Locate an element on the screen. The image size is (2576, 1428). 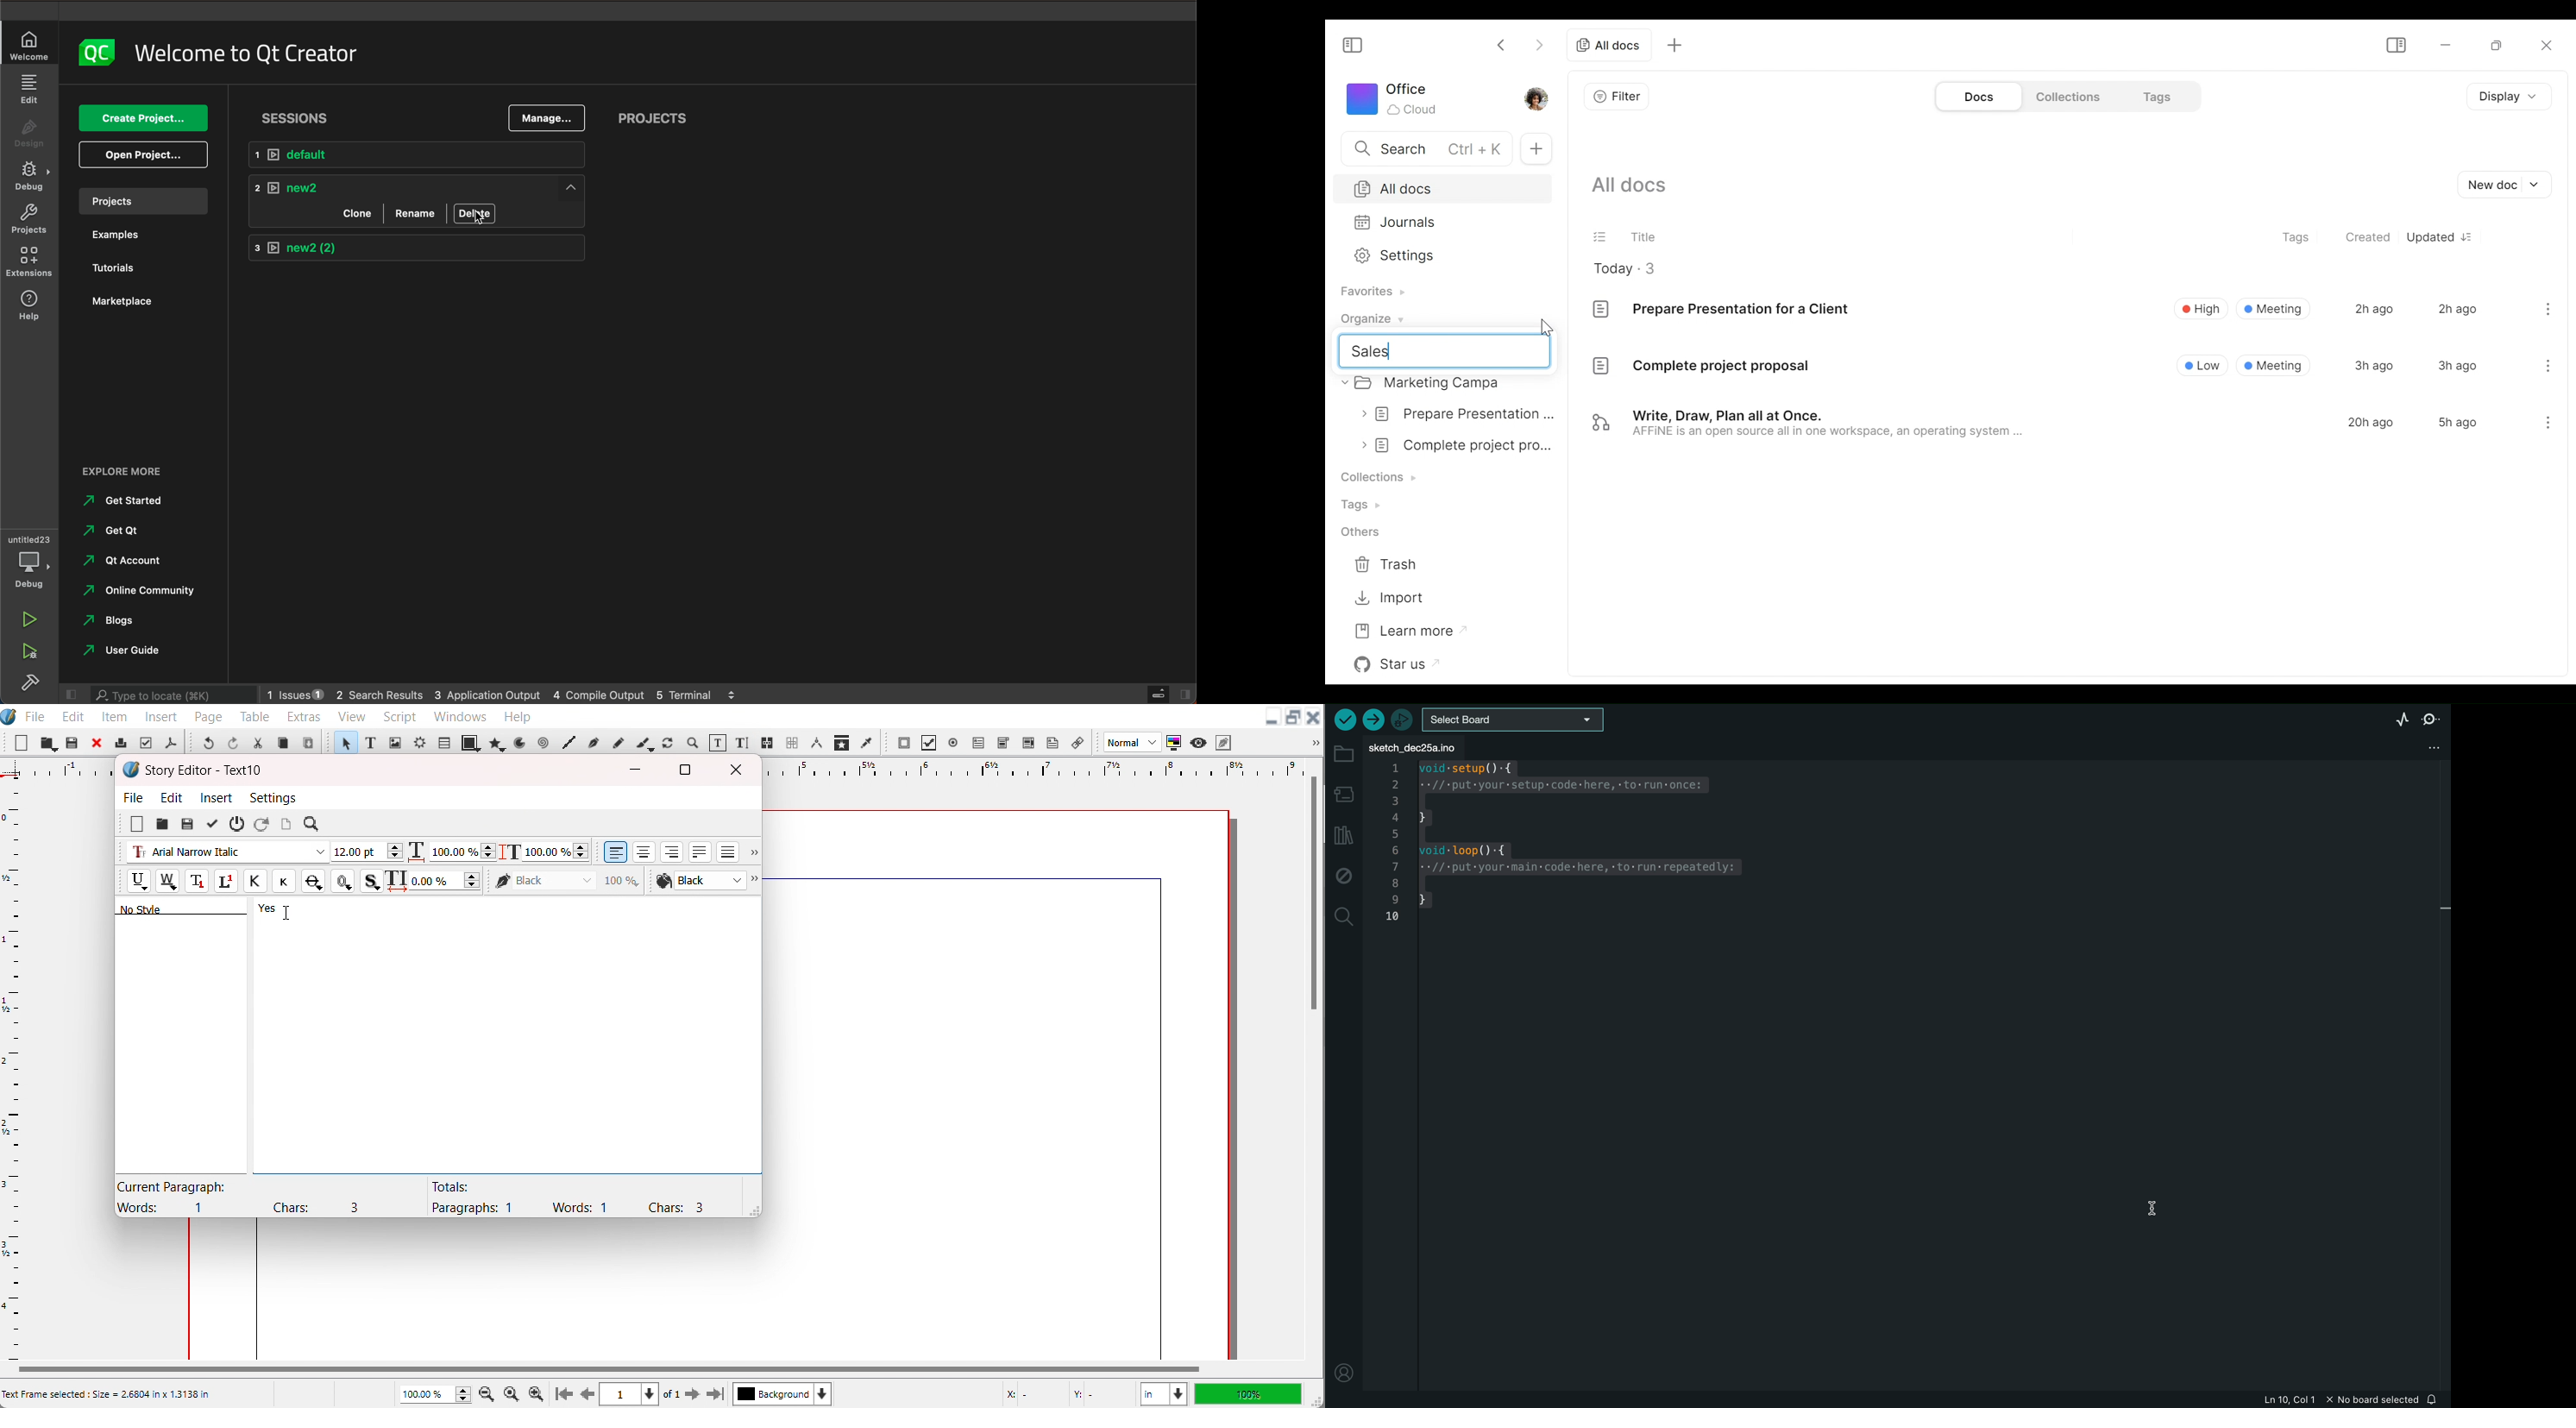
run debug is located at coordinates (30, 650).